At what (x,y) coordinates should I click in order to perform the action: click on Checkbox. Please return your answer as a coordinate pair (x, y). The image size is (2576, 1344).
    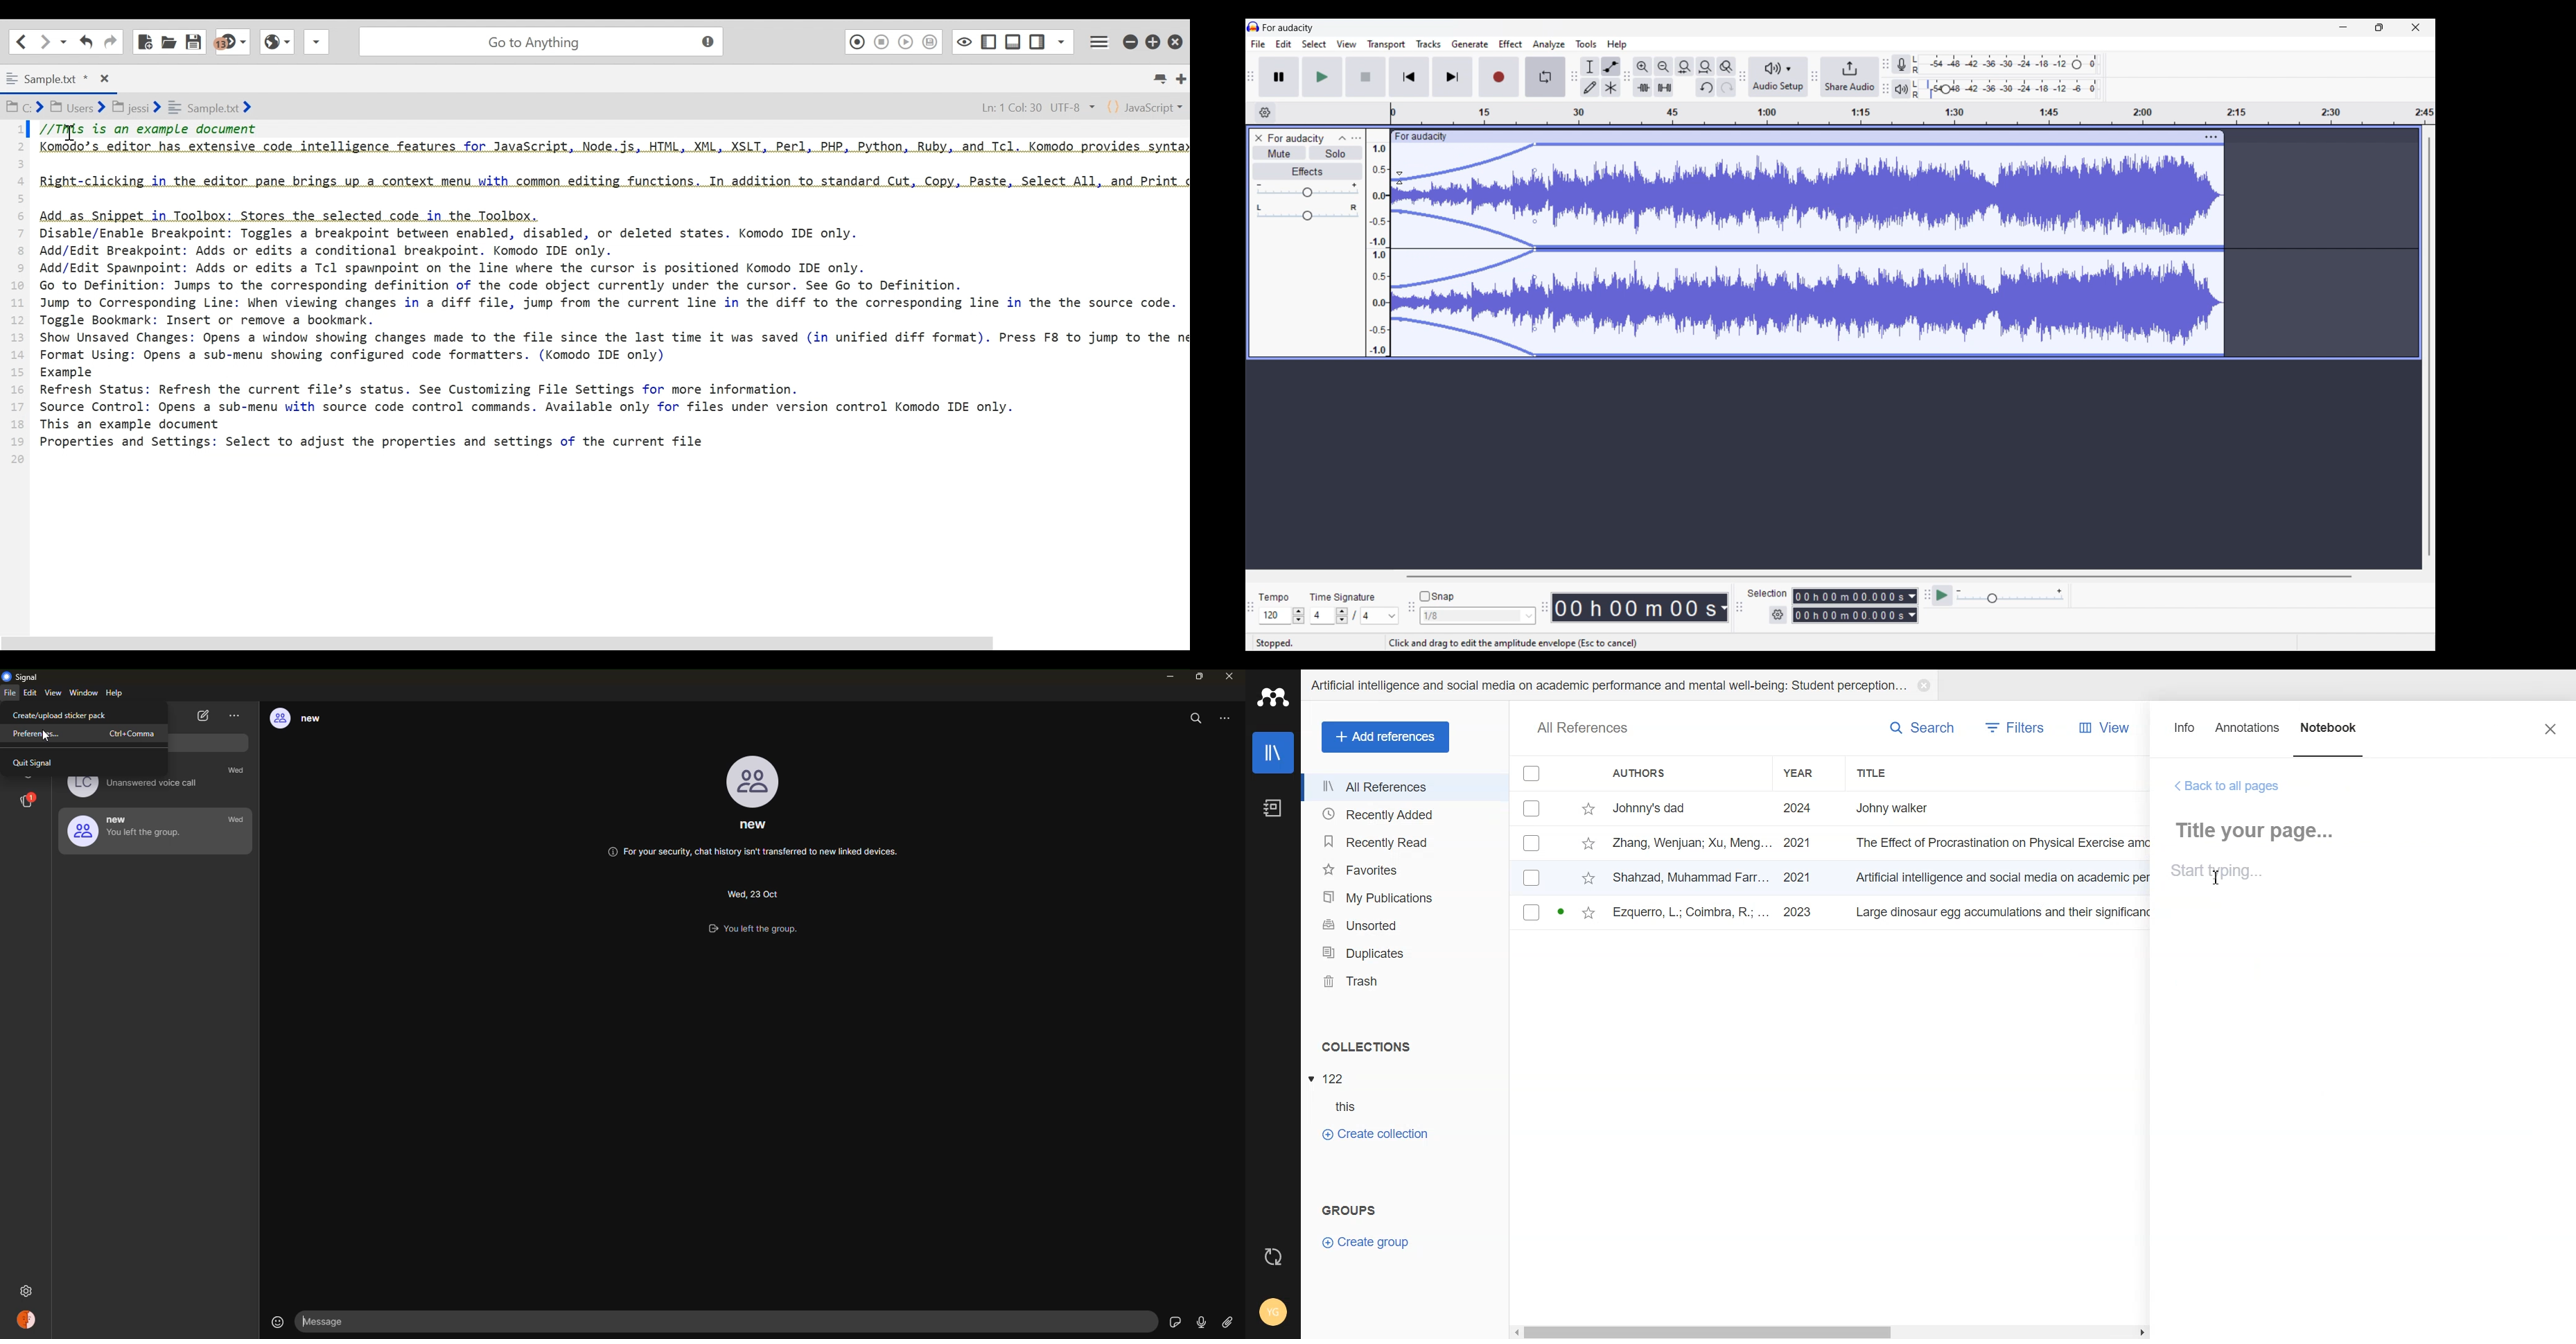
    Looking at the image, I should click on (1532, 912).